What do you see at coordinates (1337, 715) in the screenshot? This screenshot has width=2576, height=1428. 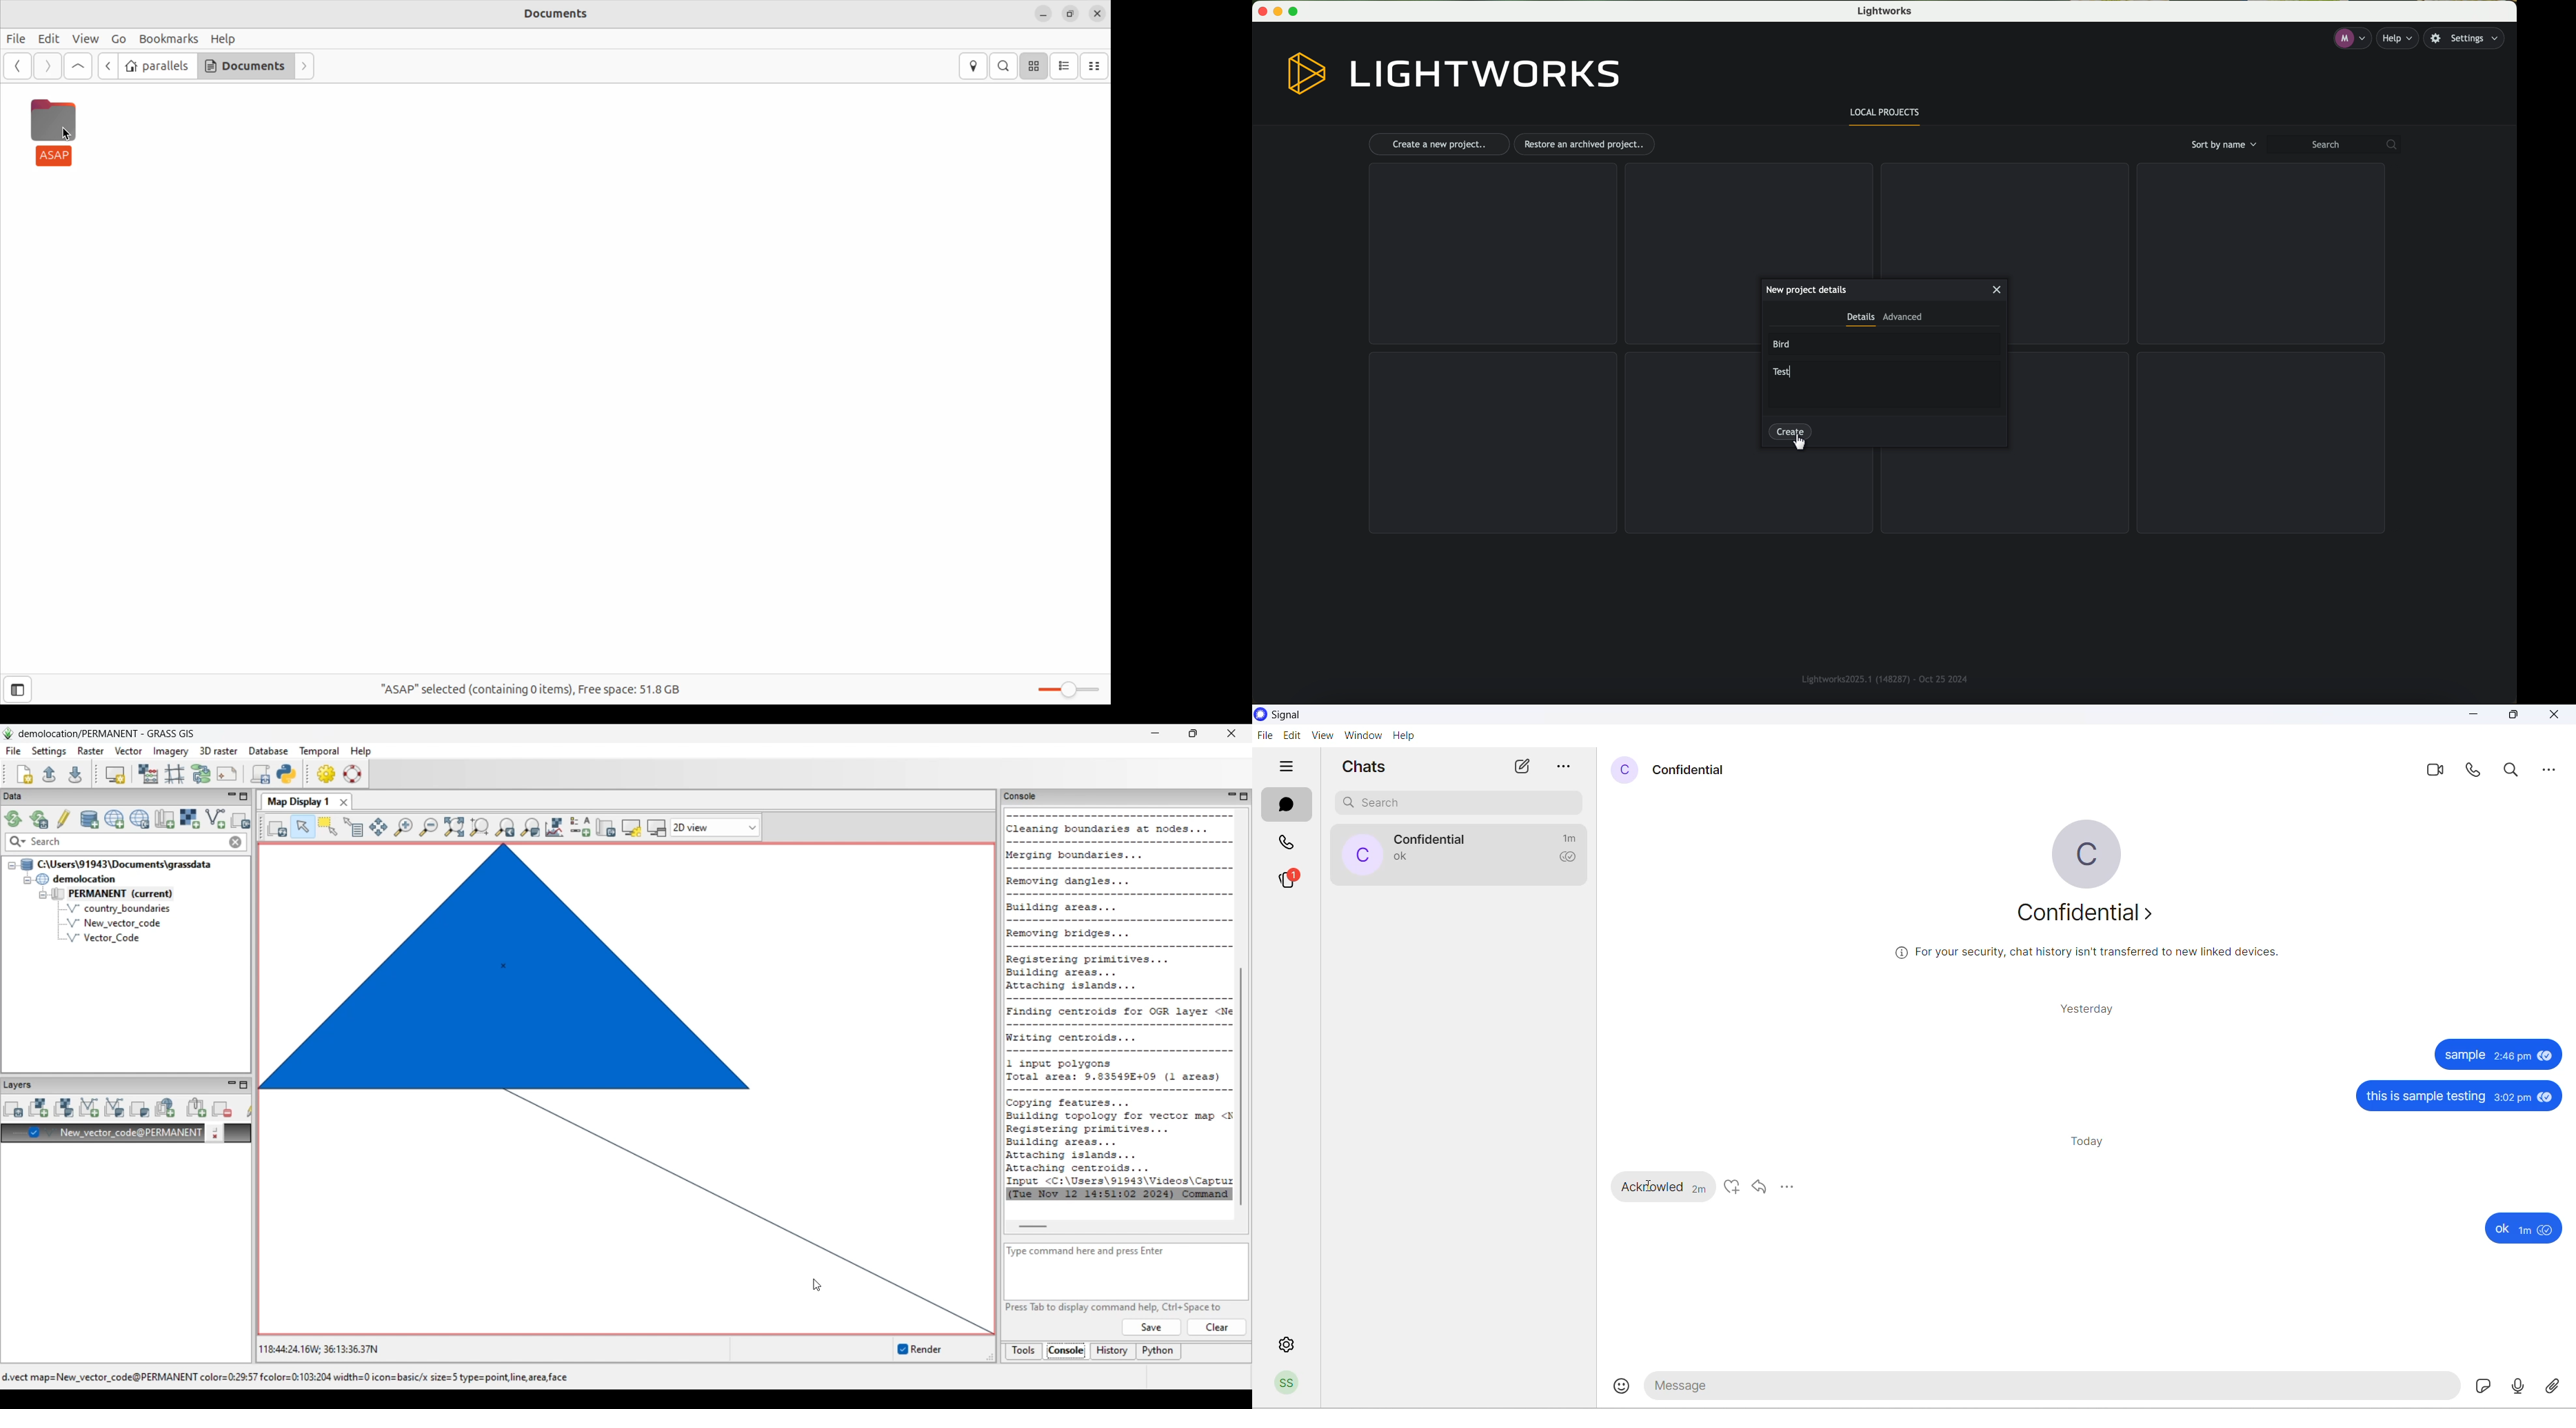 I see `application name and logo` at bounding box center [1337, 715].